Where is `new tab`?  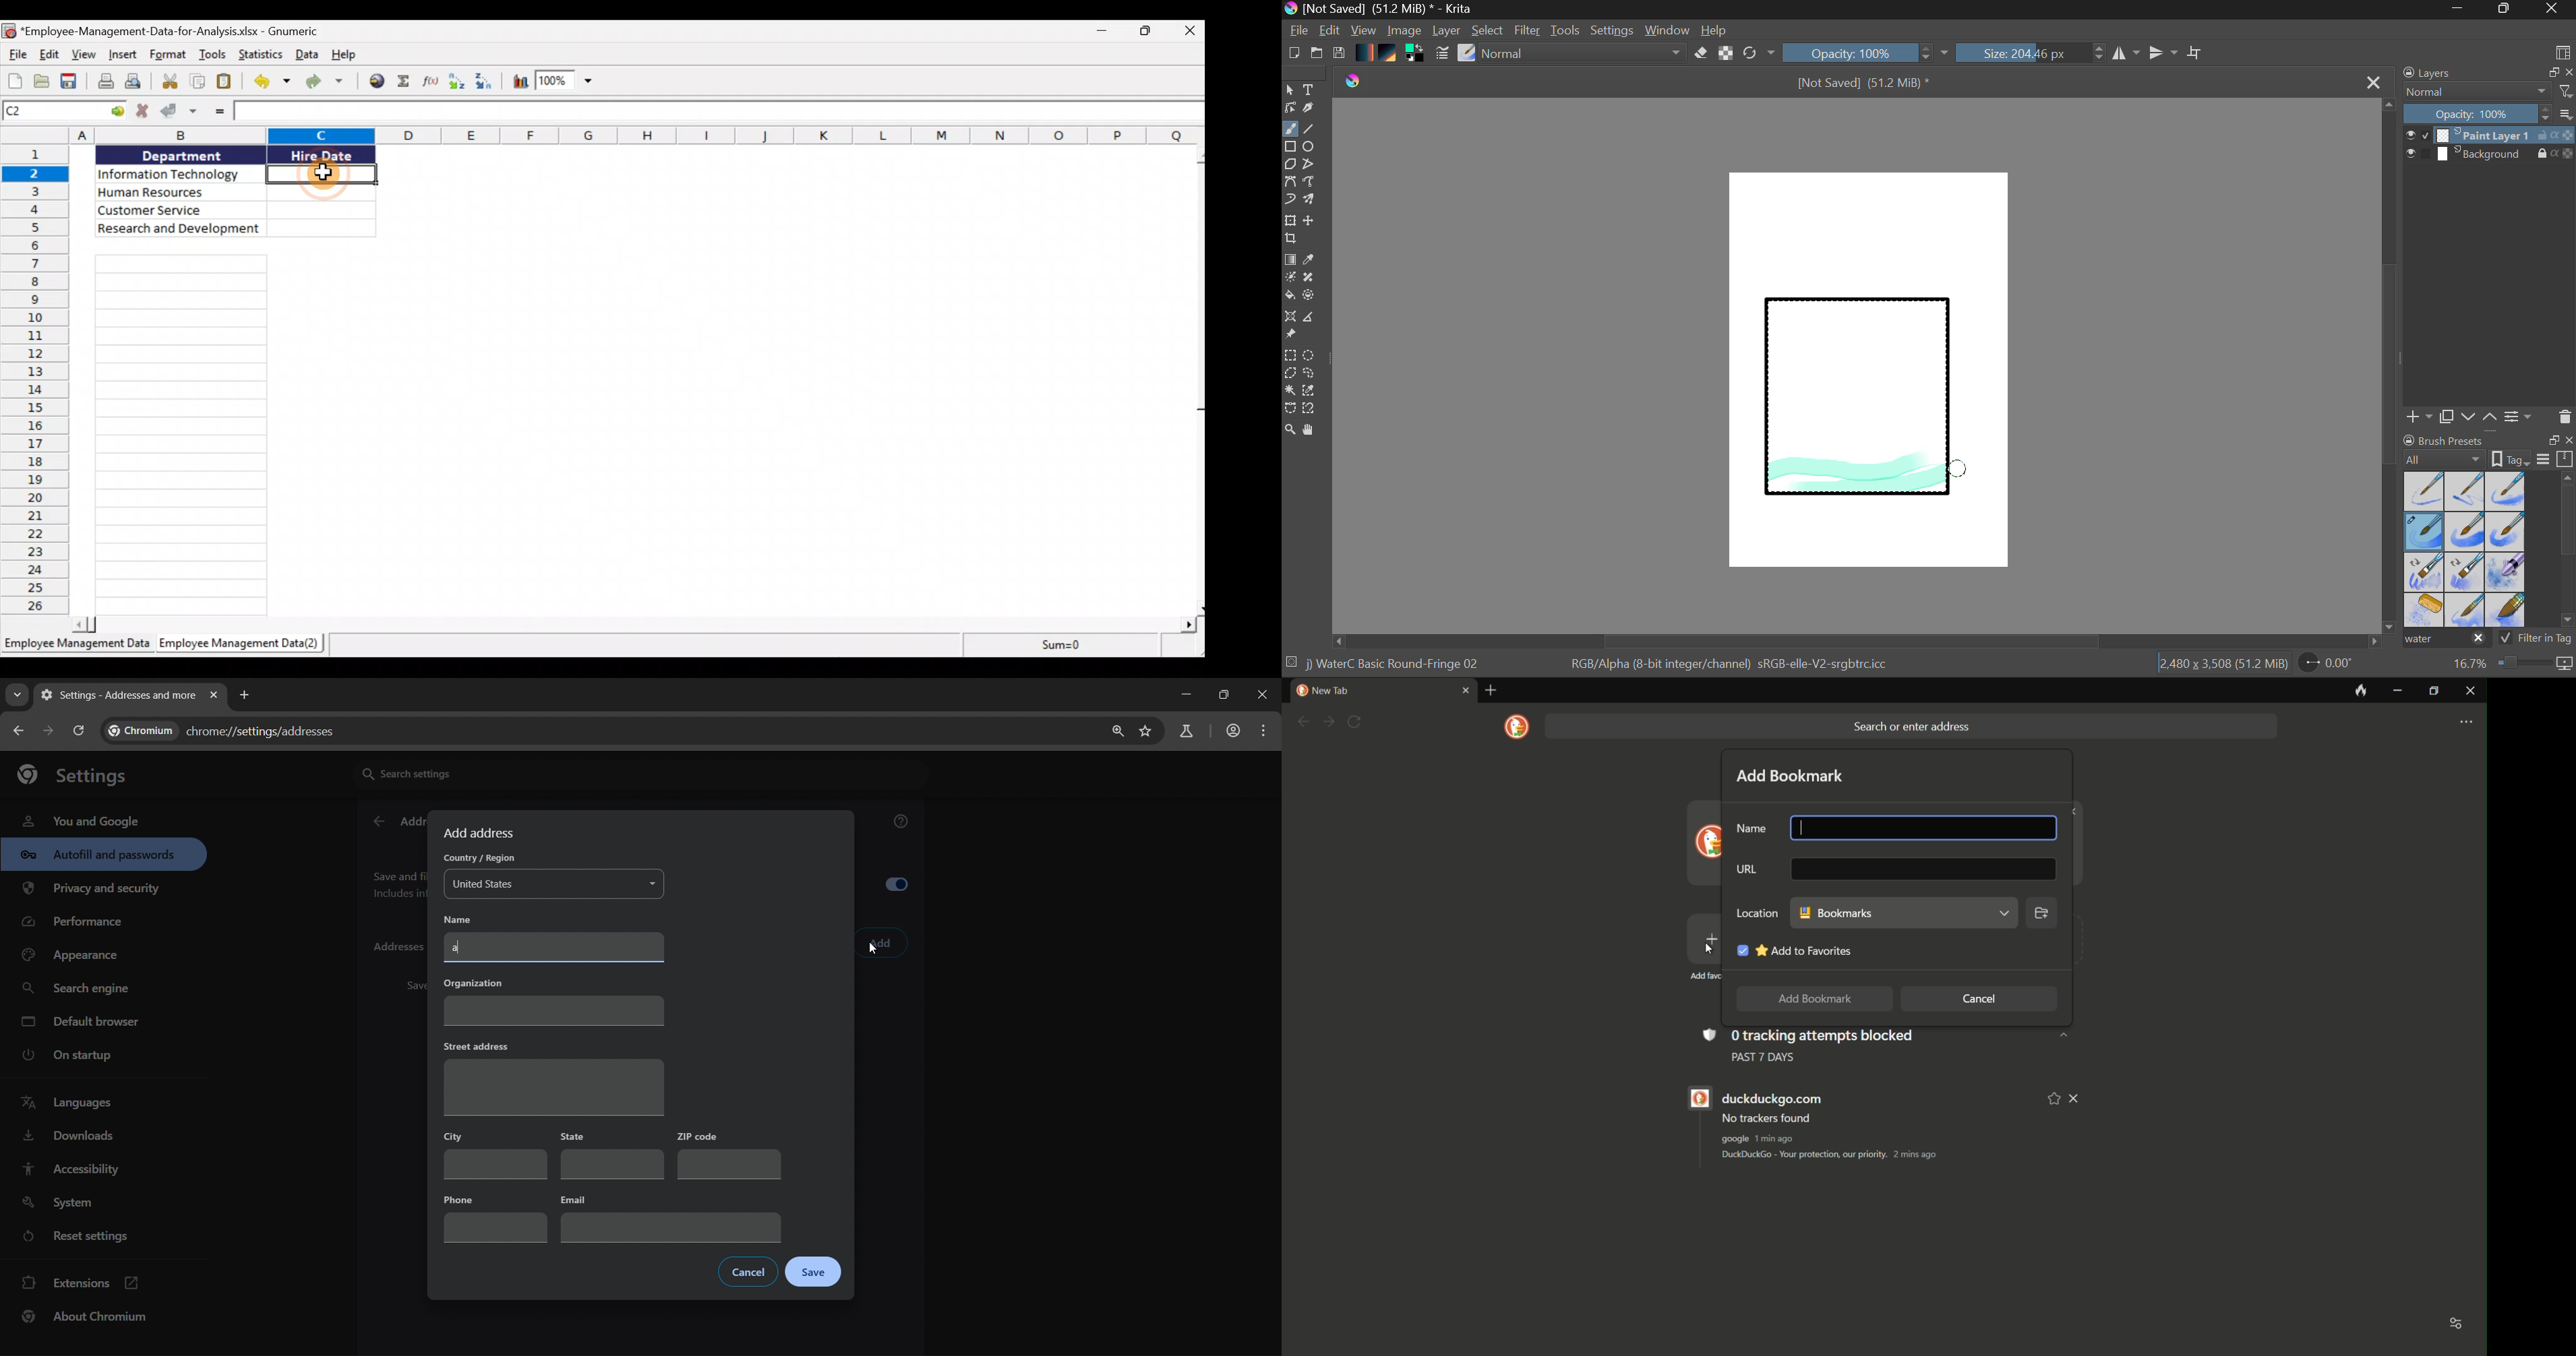 new tab is located at coordinates (245, 693).